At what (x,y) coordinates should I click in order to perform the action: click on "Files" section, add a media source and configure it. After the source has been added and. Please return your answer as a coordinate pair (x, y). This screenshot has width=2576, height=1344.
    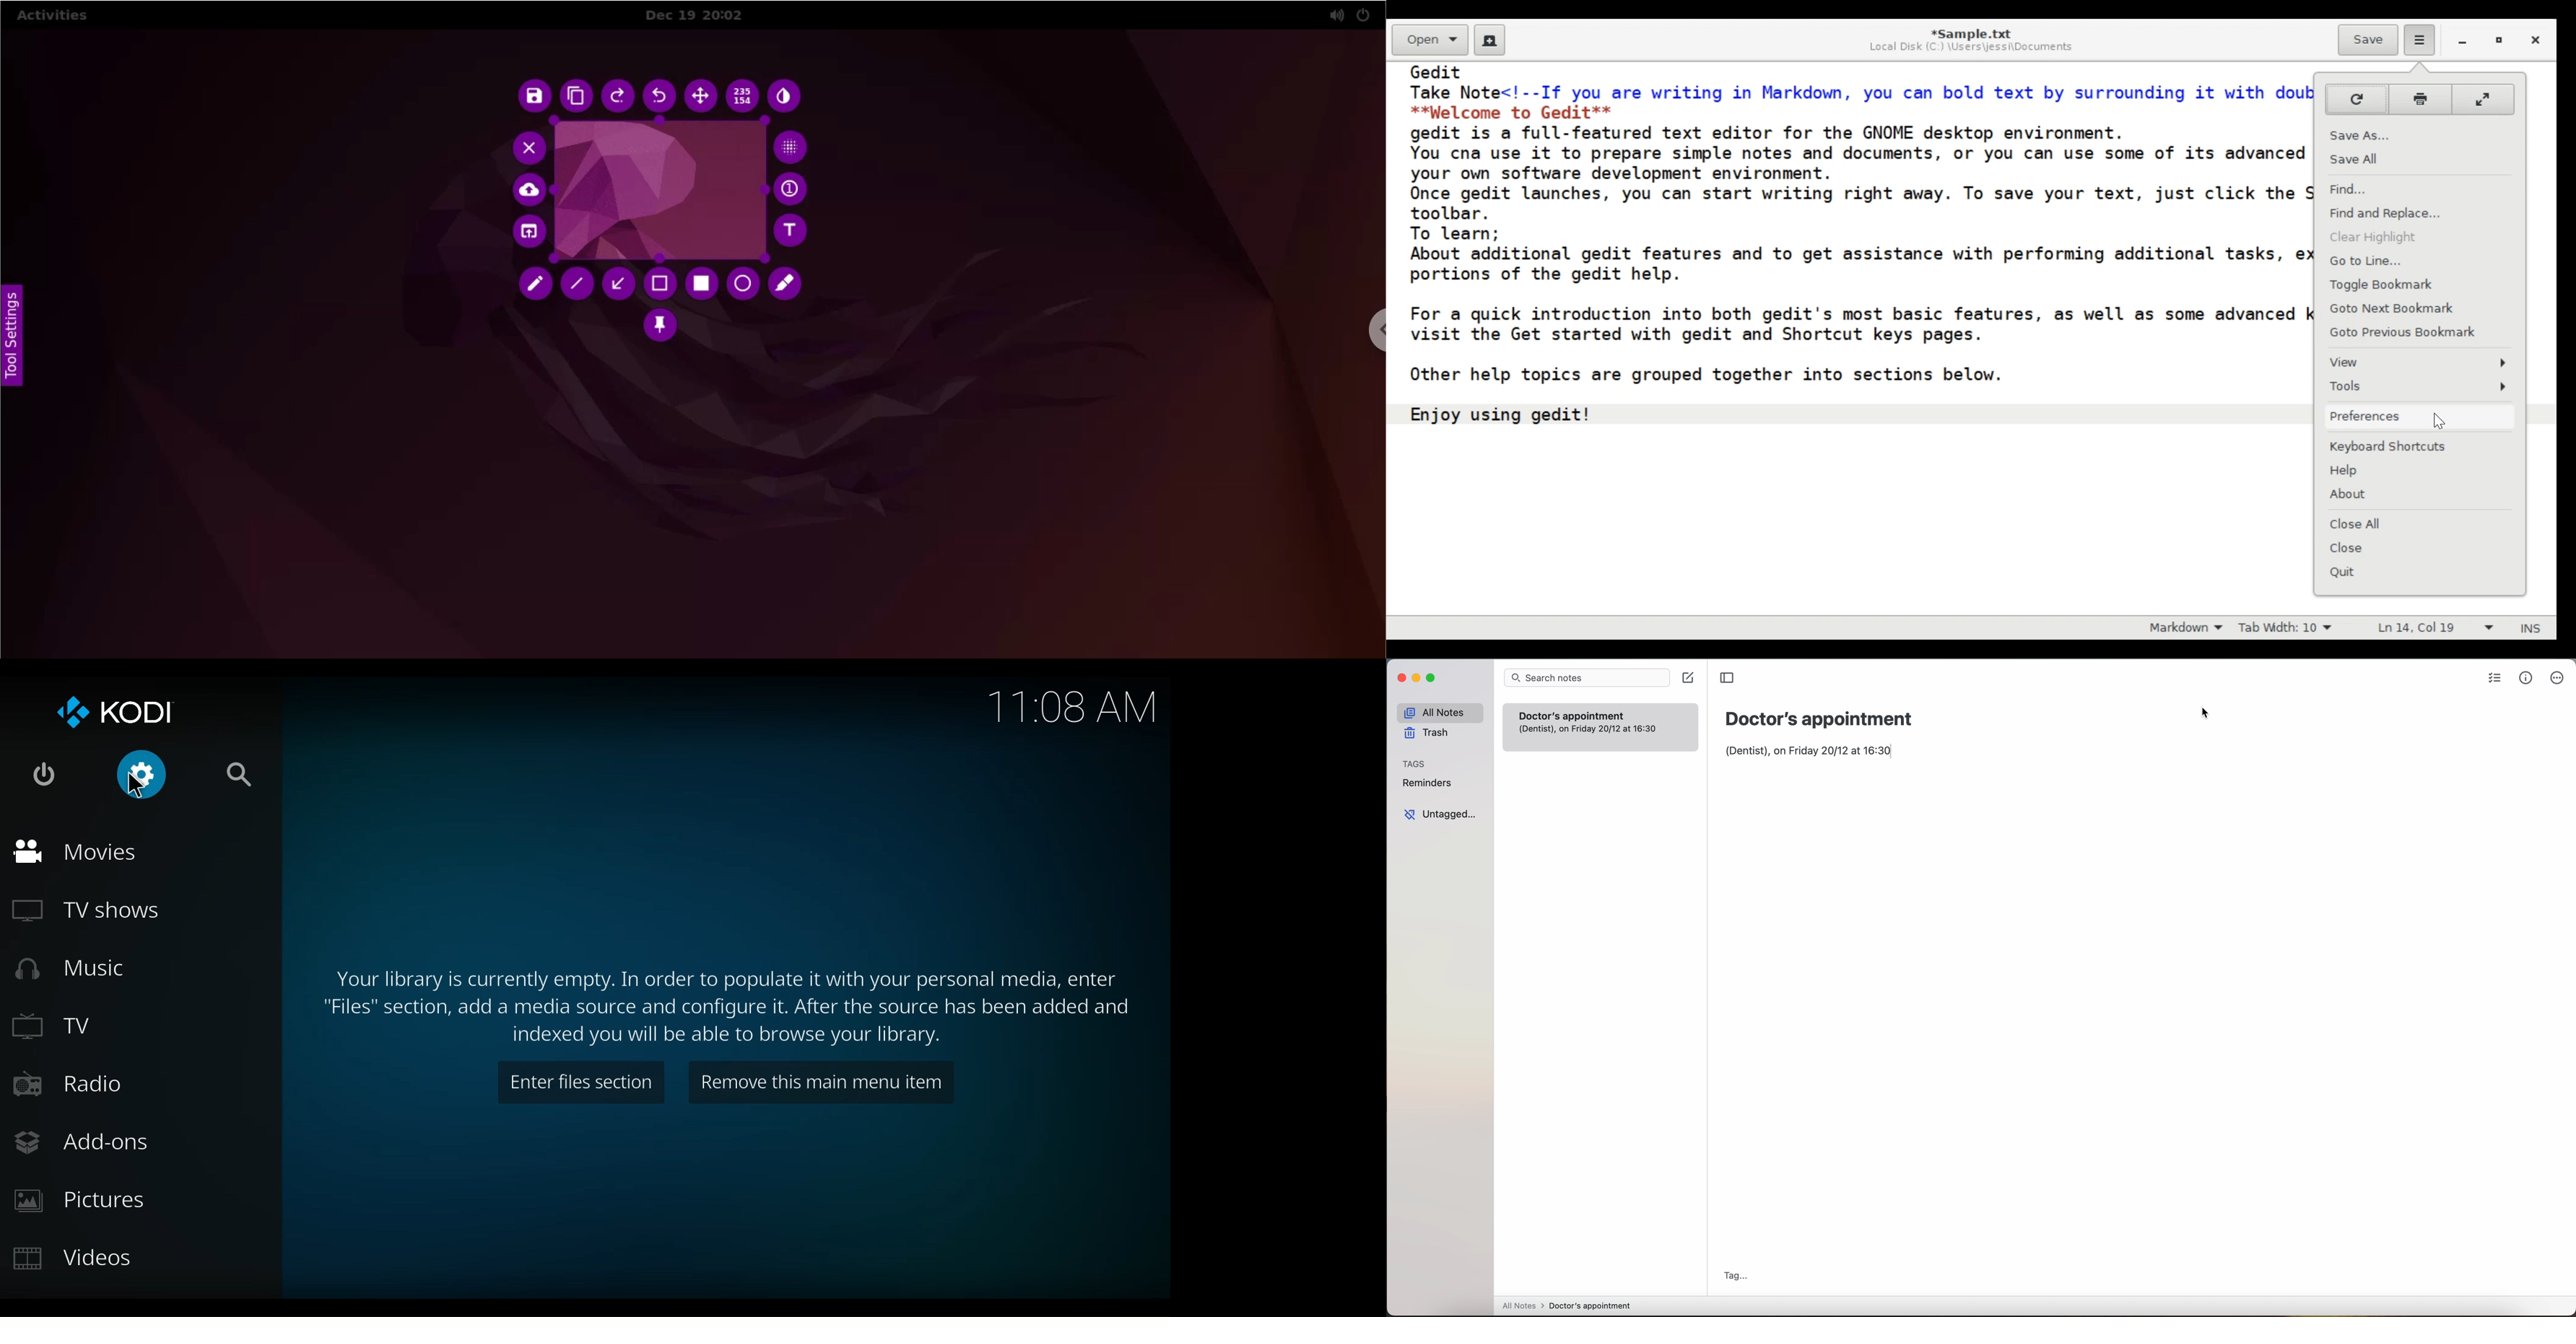
    Looking at the image, I should click on (731, 1007).